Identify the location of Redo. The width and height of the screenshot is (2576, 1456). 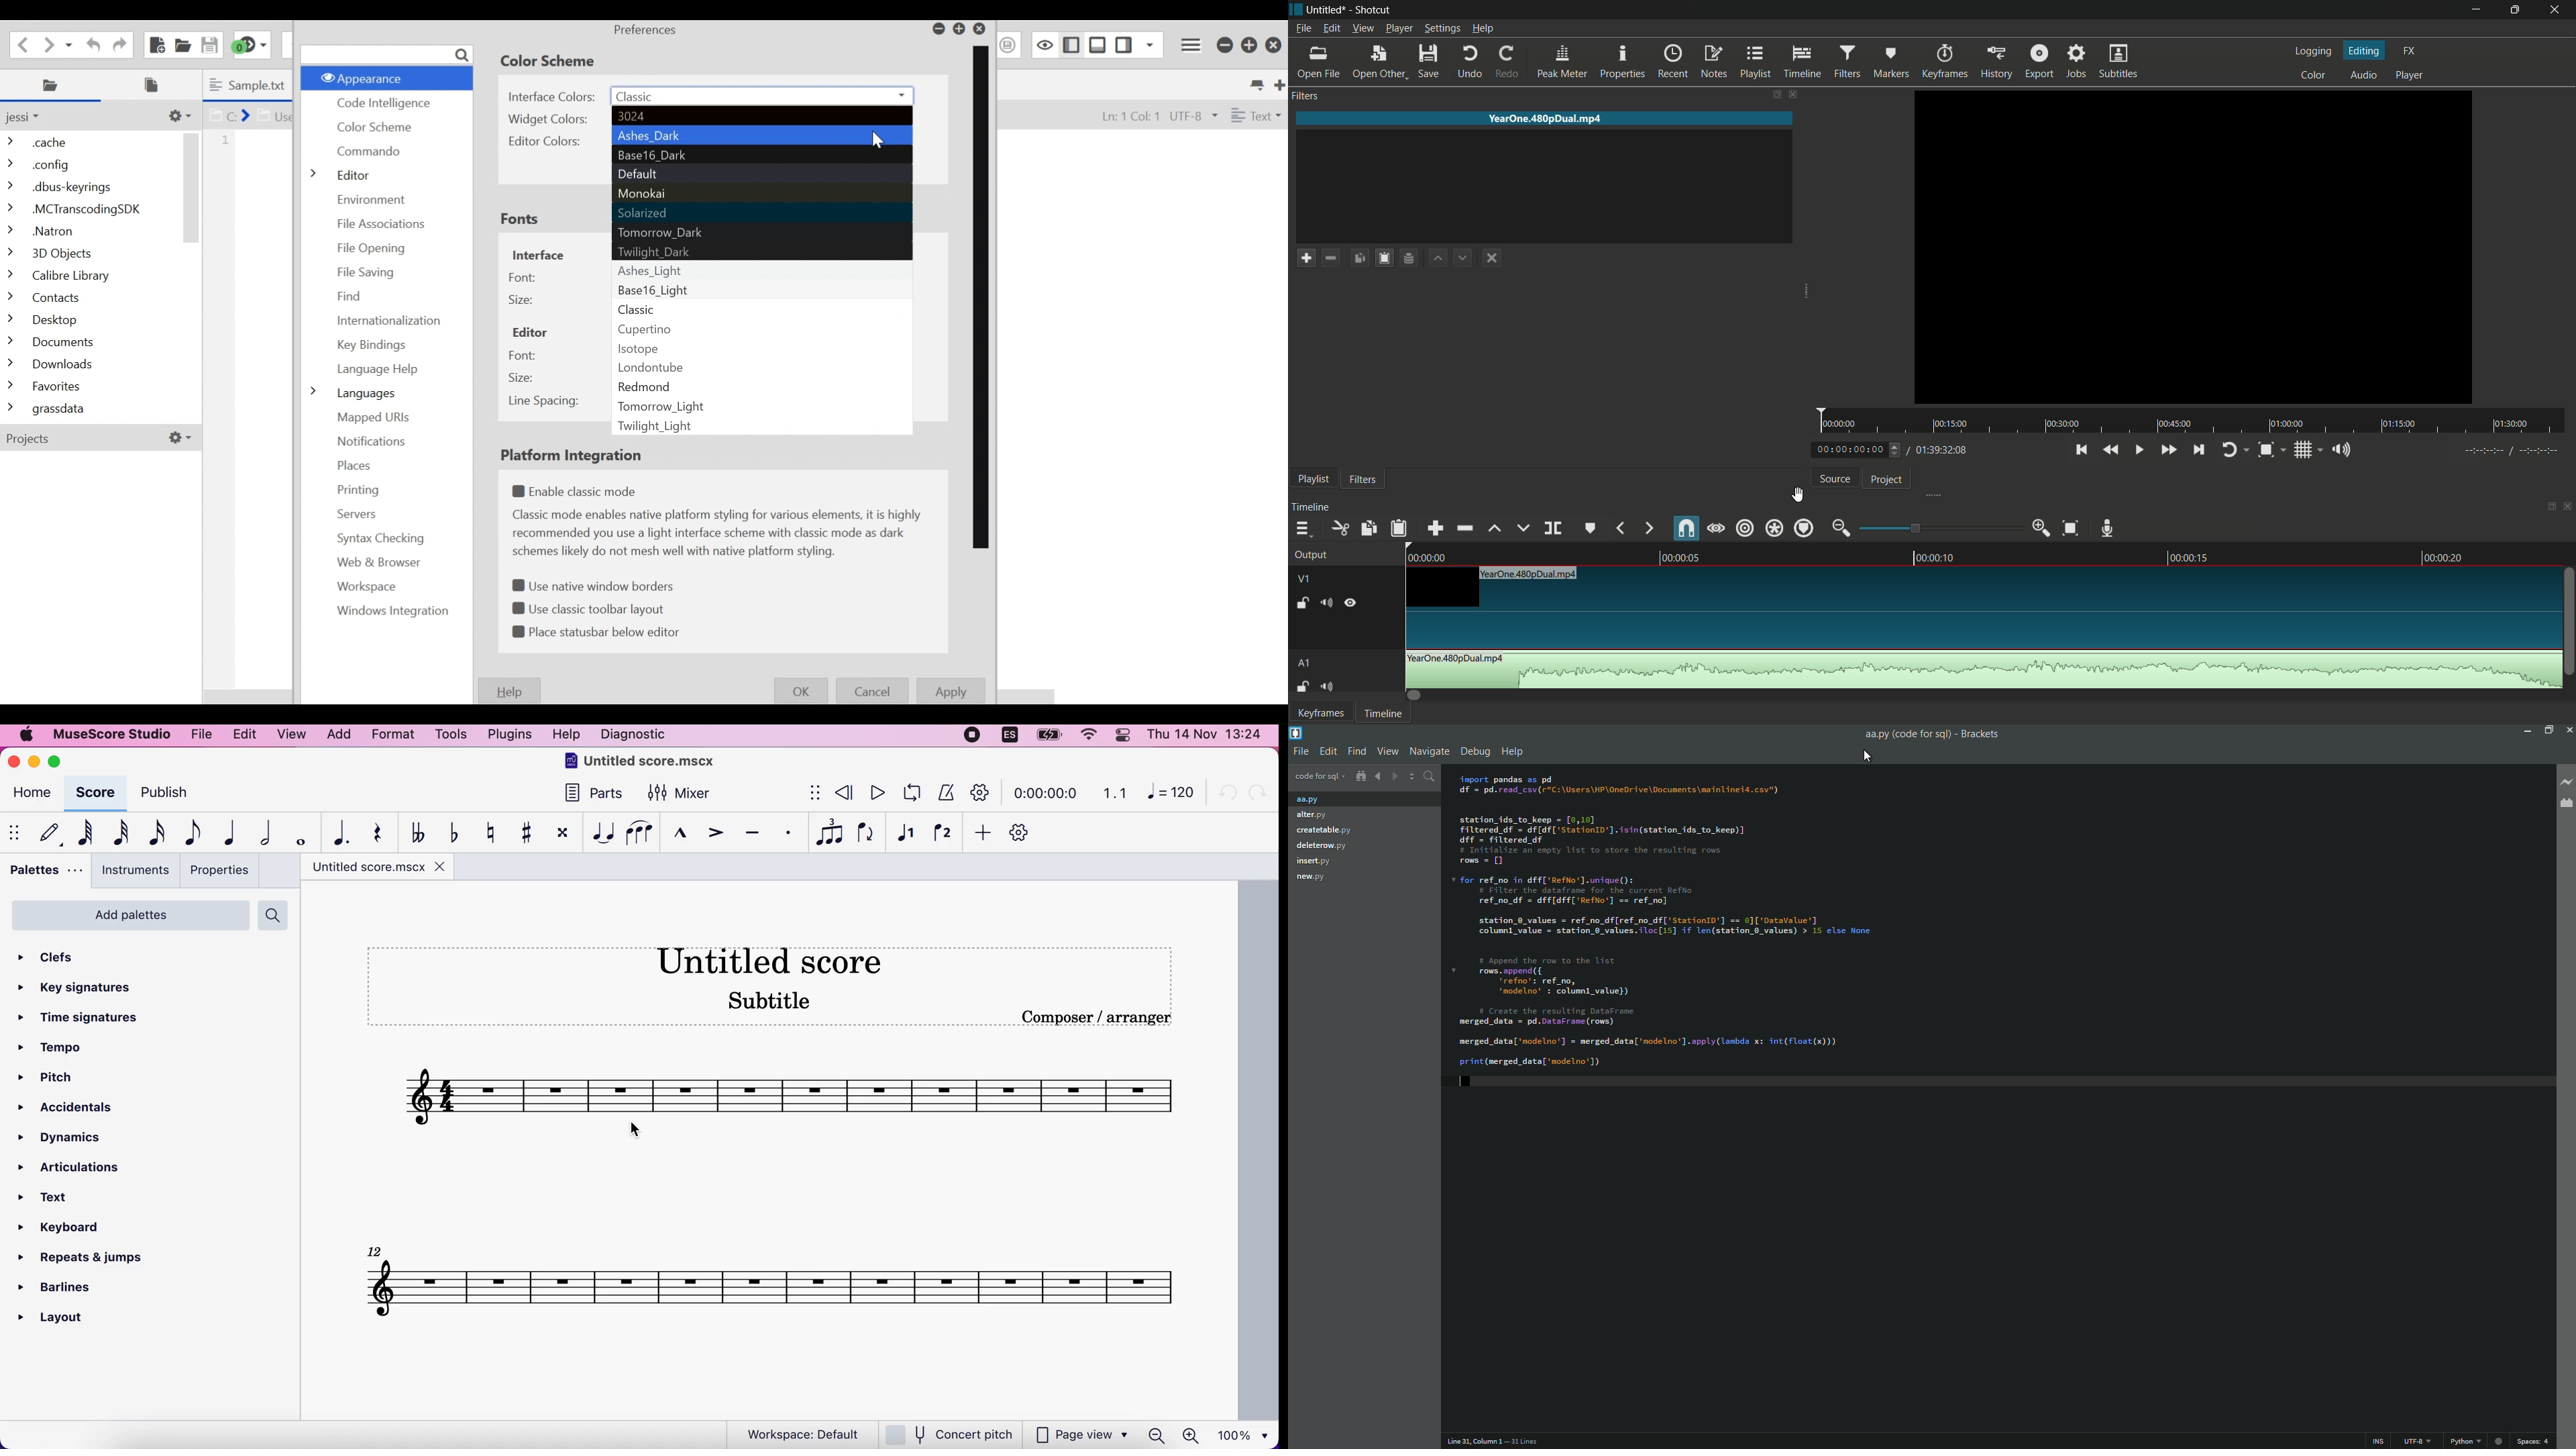
(117, 43).